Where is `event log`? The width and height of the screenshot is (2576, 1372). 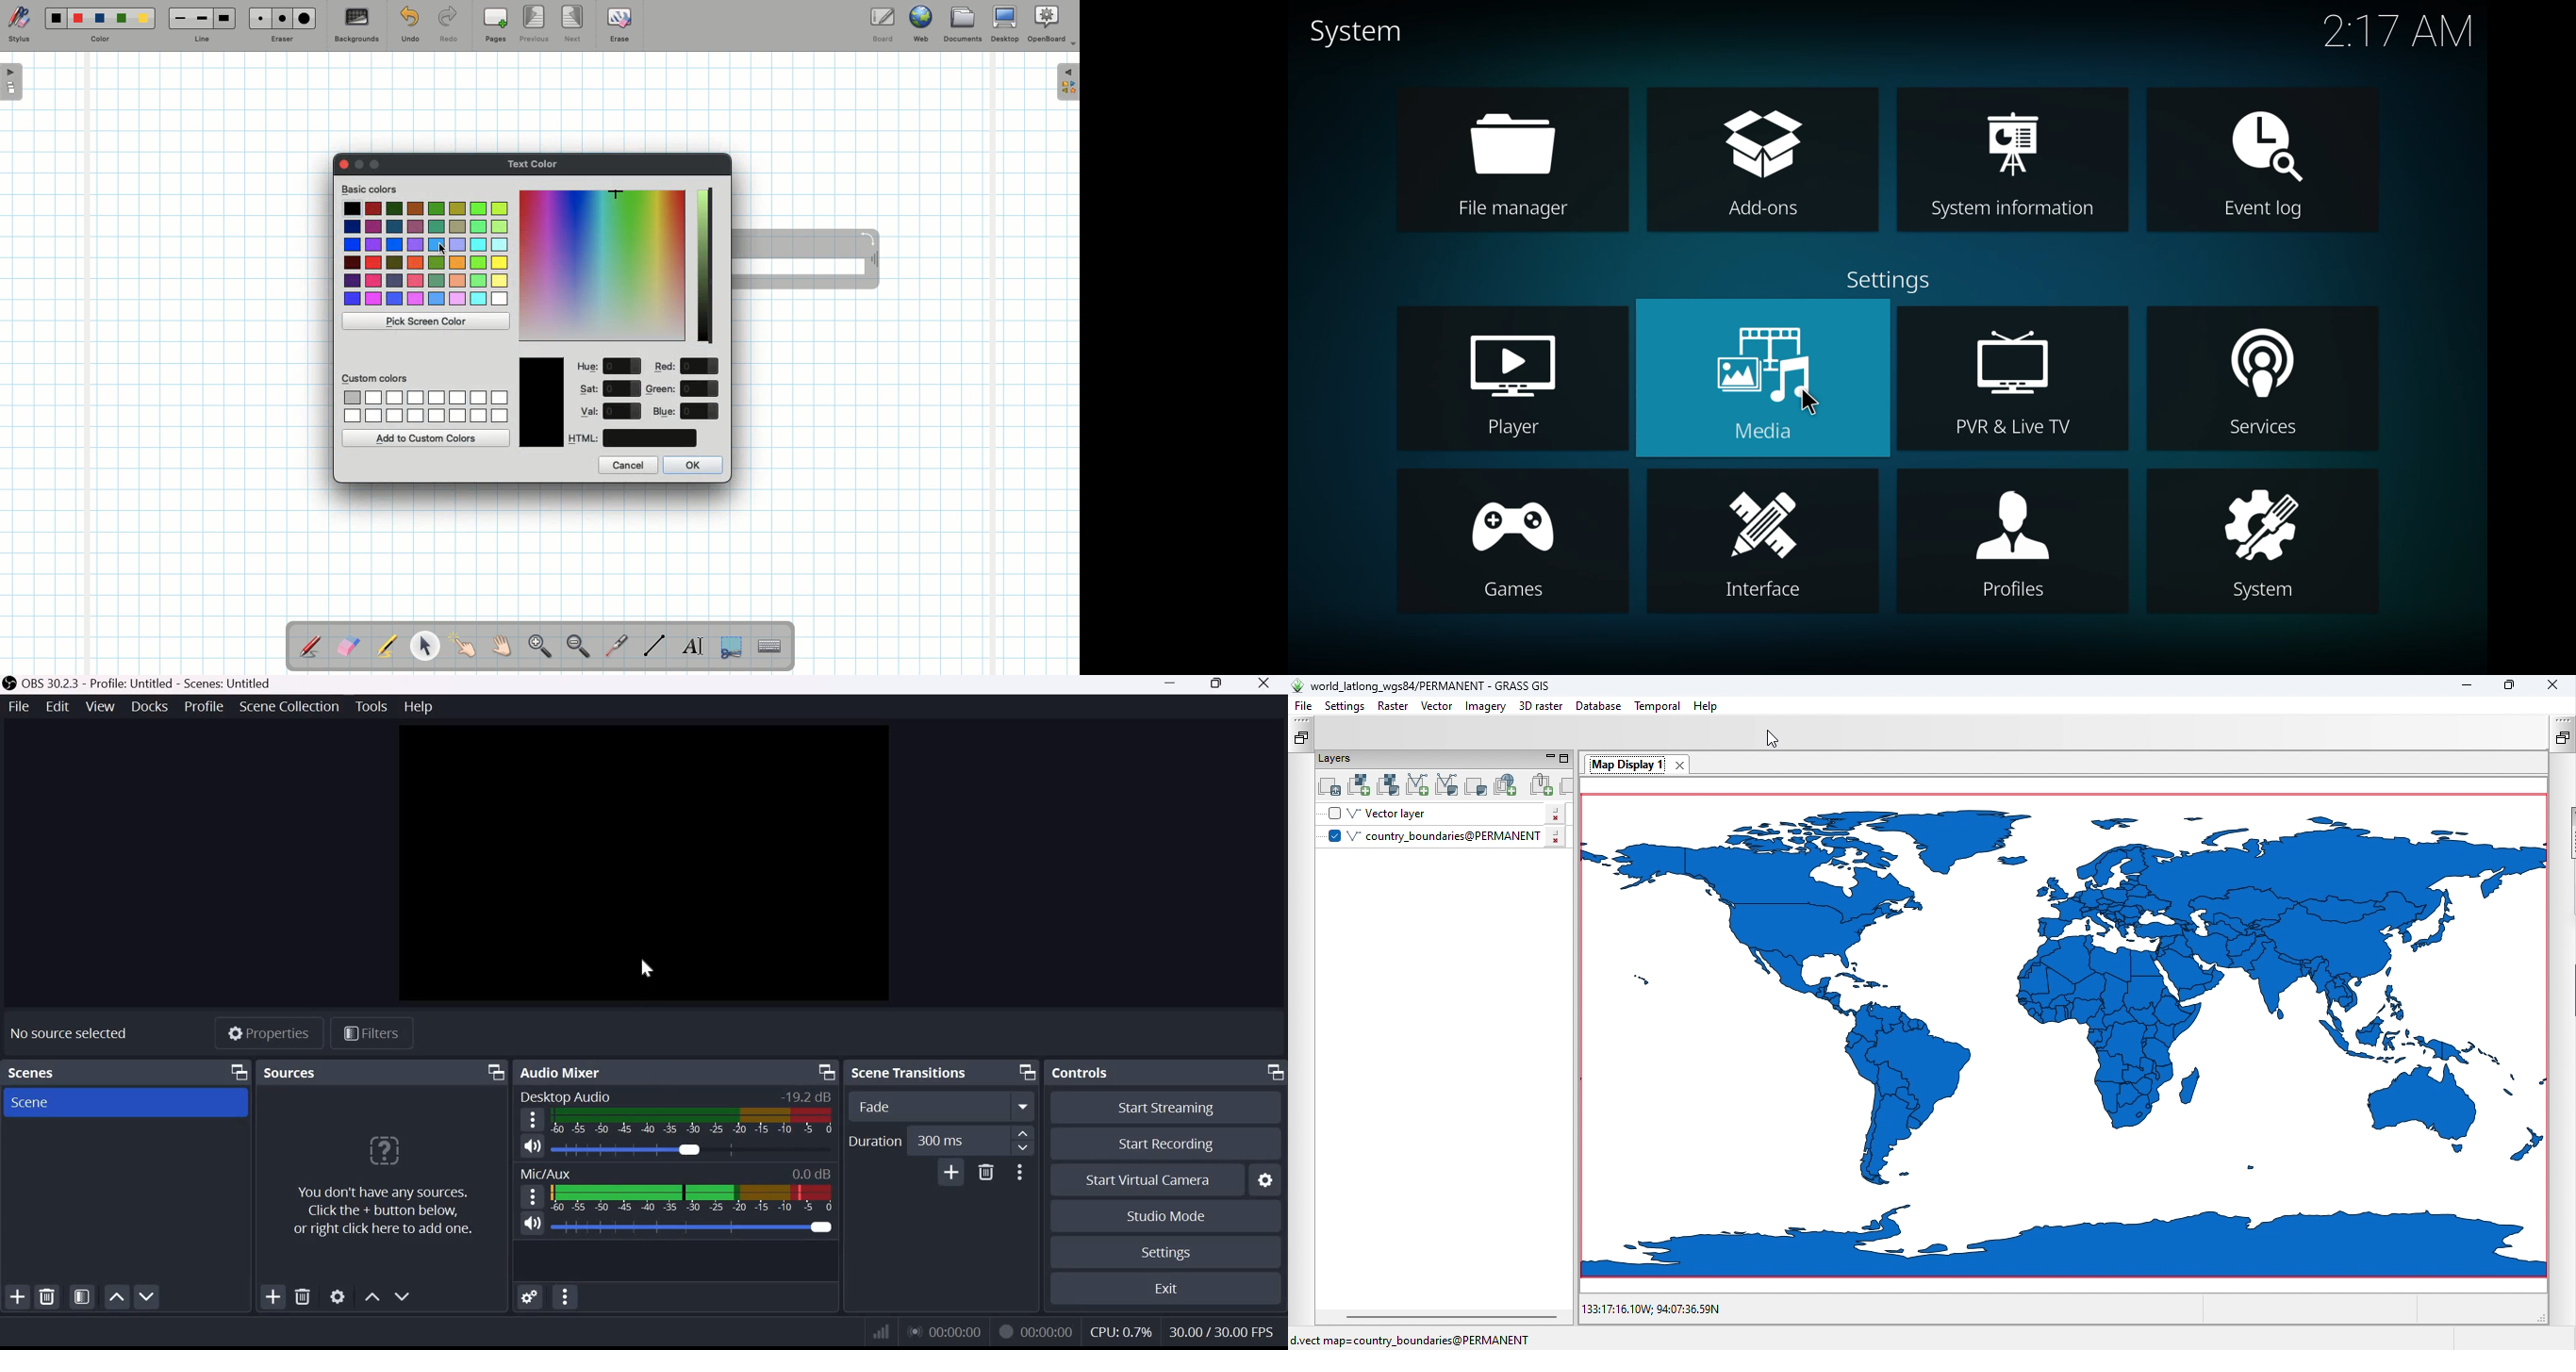
event log is located at coordinates (2271, 161).